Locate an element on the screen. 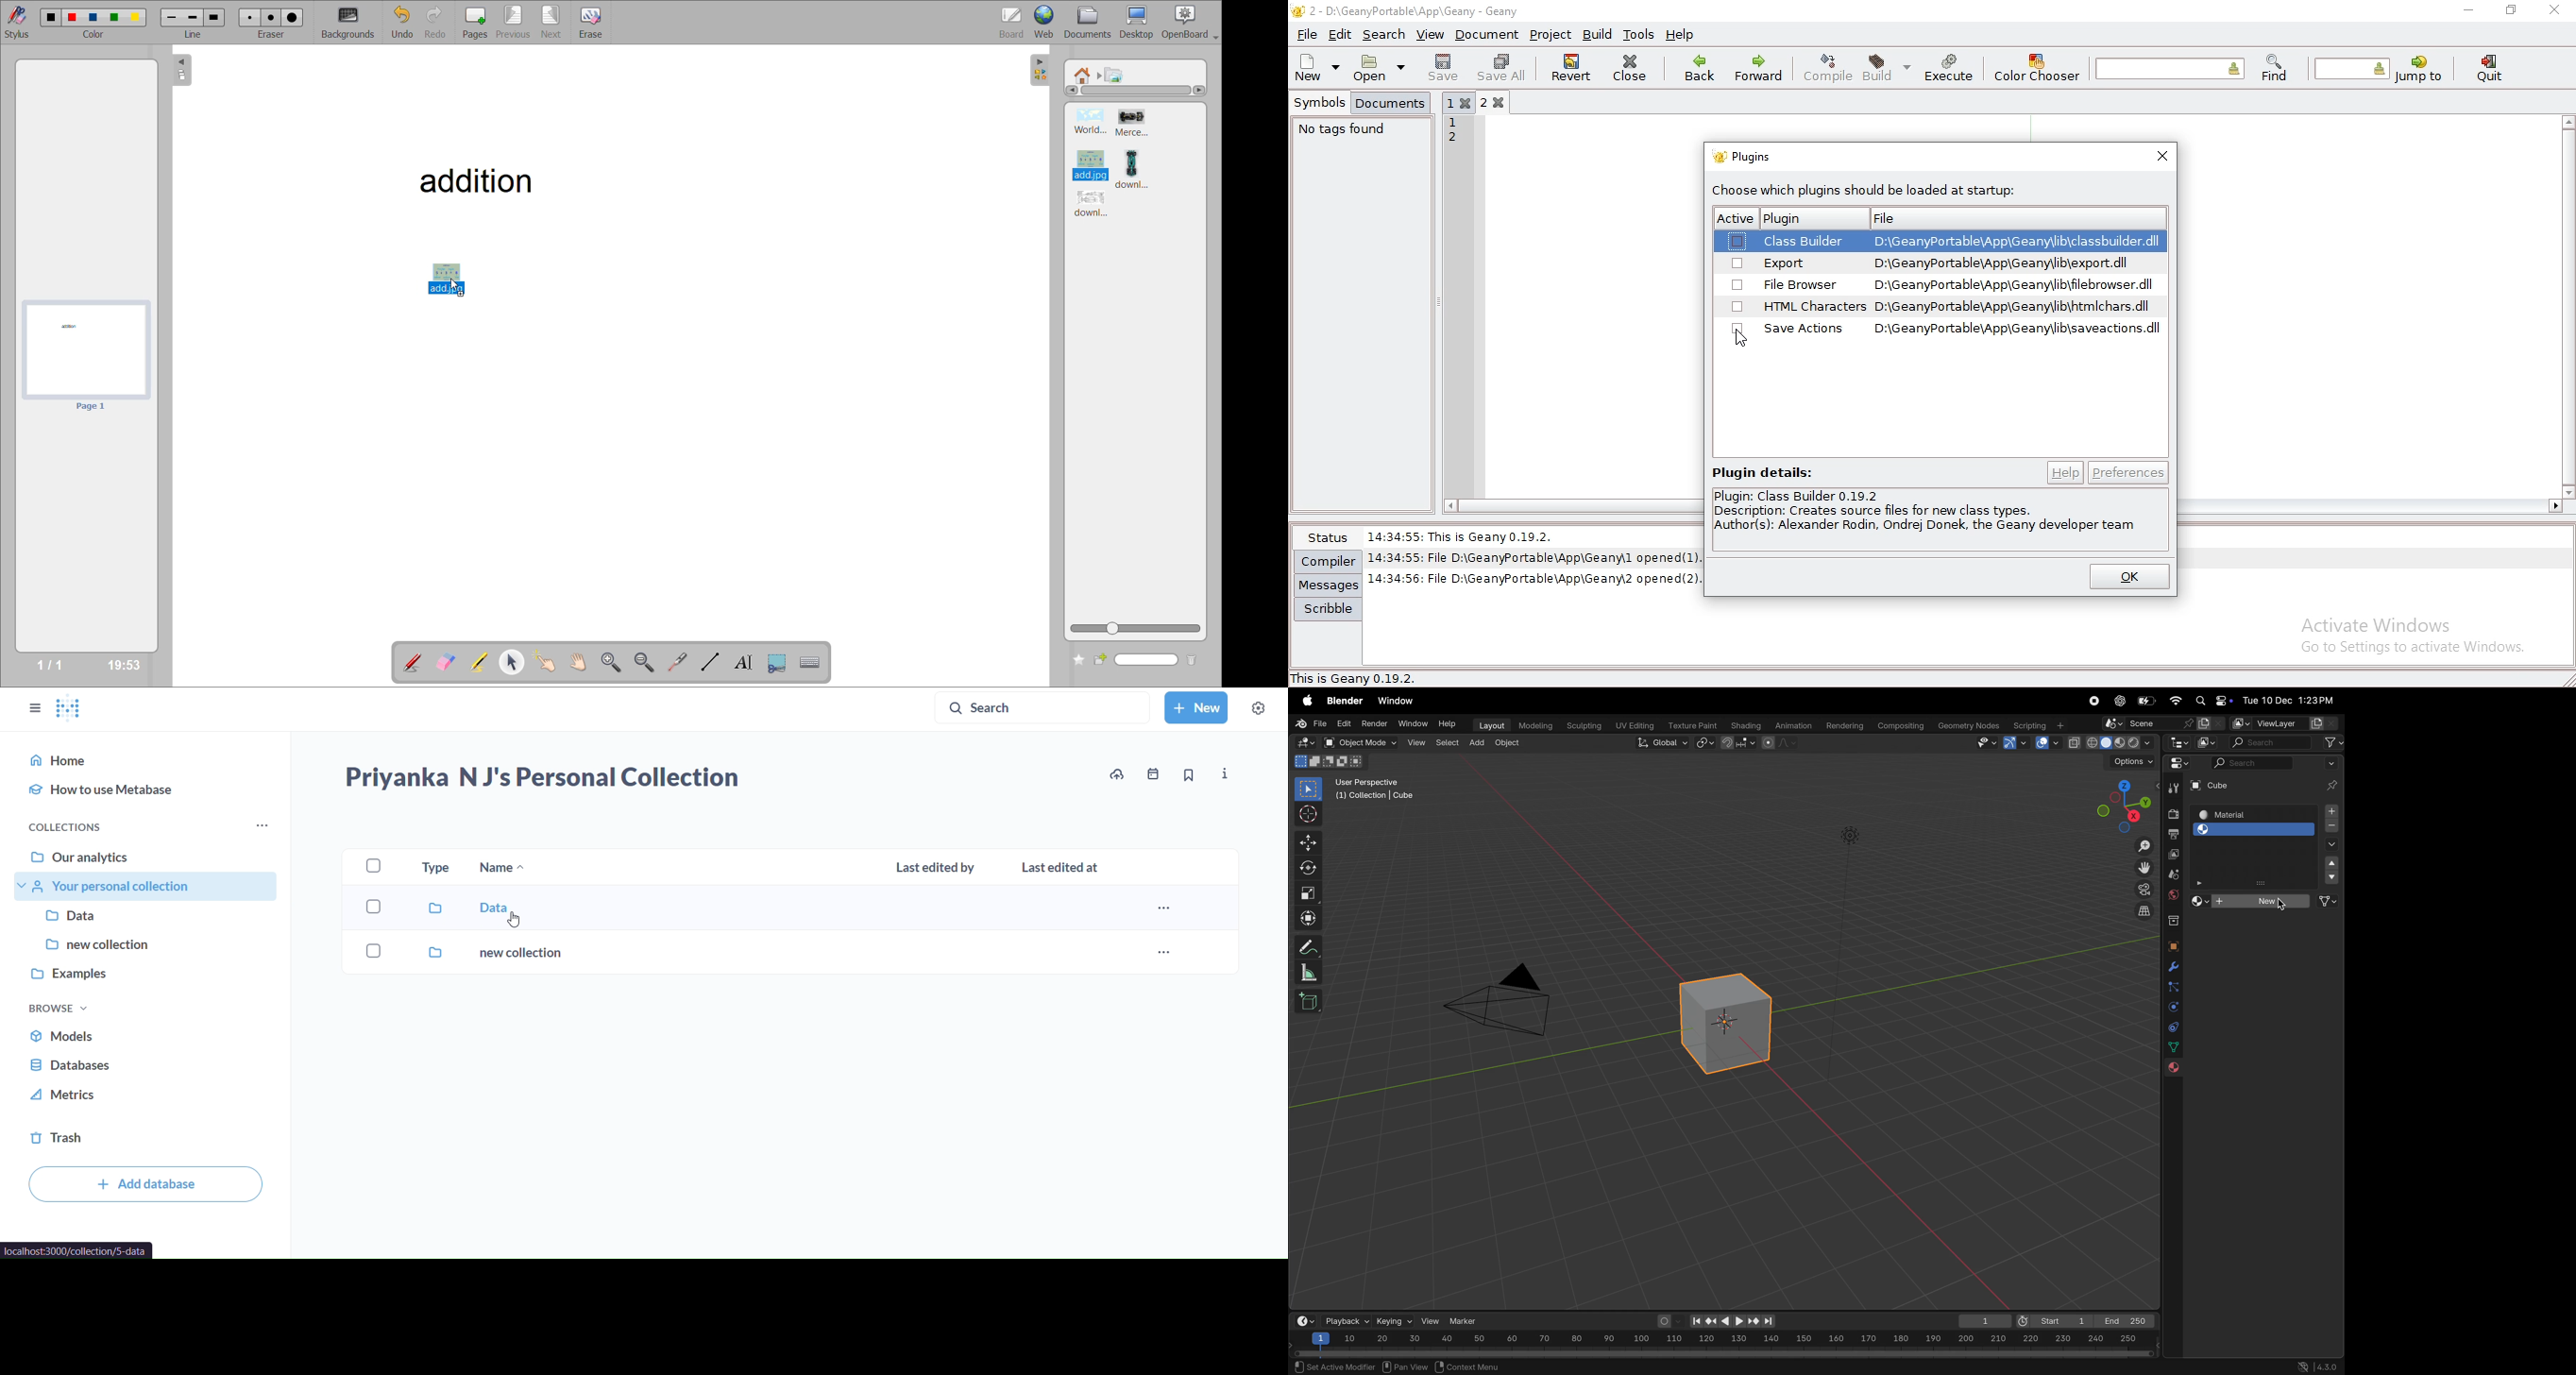 The height and width of the screenshot is (1400, 2576). wifi is located at coordinates (2175, 700).